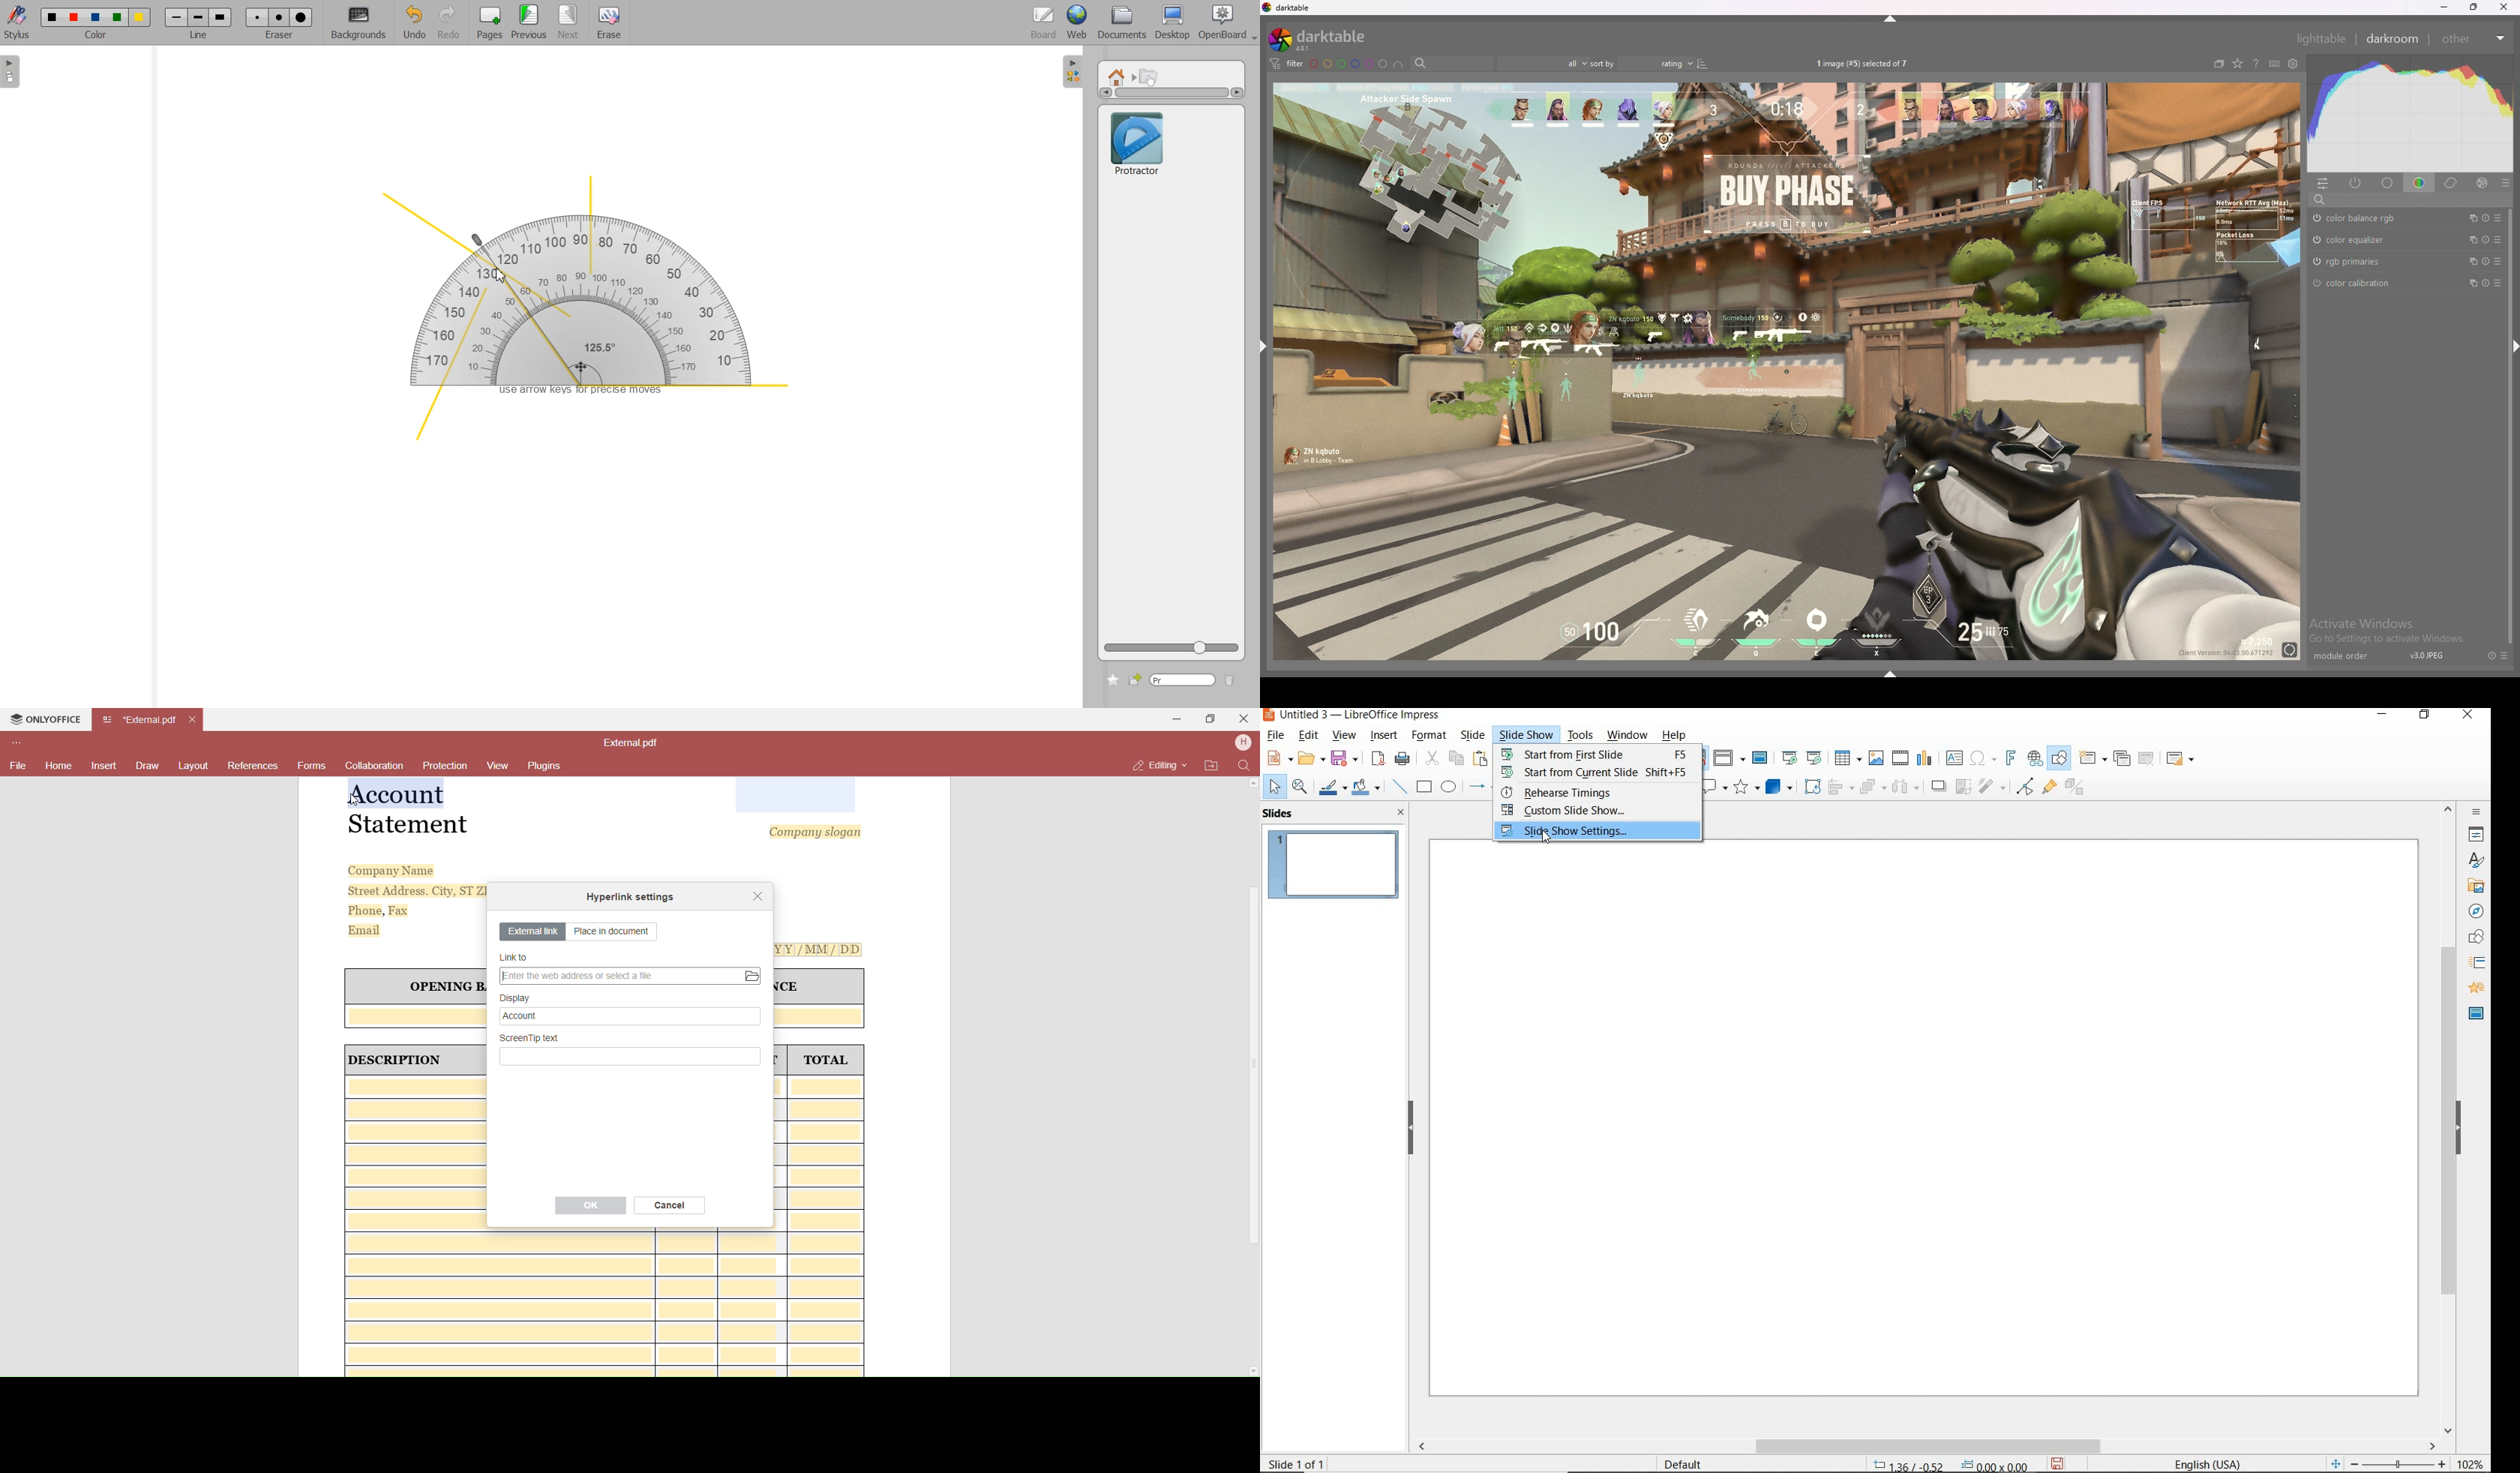 This screenshot has width=2520, height=1484. Describe the element at coordinates (2393, 37) in the screenshot. I see `darkroom` at that location.